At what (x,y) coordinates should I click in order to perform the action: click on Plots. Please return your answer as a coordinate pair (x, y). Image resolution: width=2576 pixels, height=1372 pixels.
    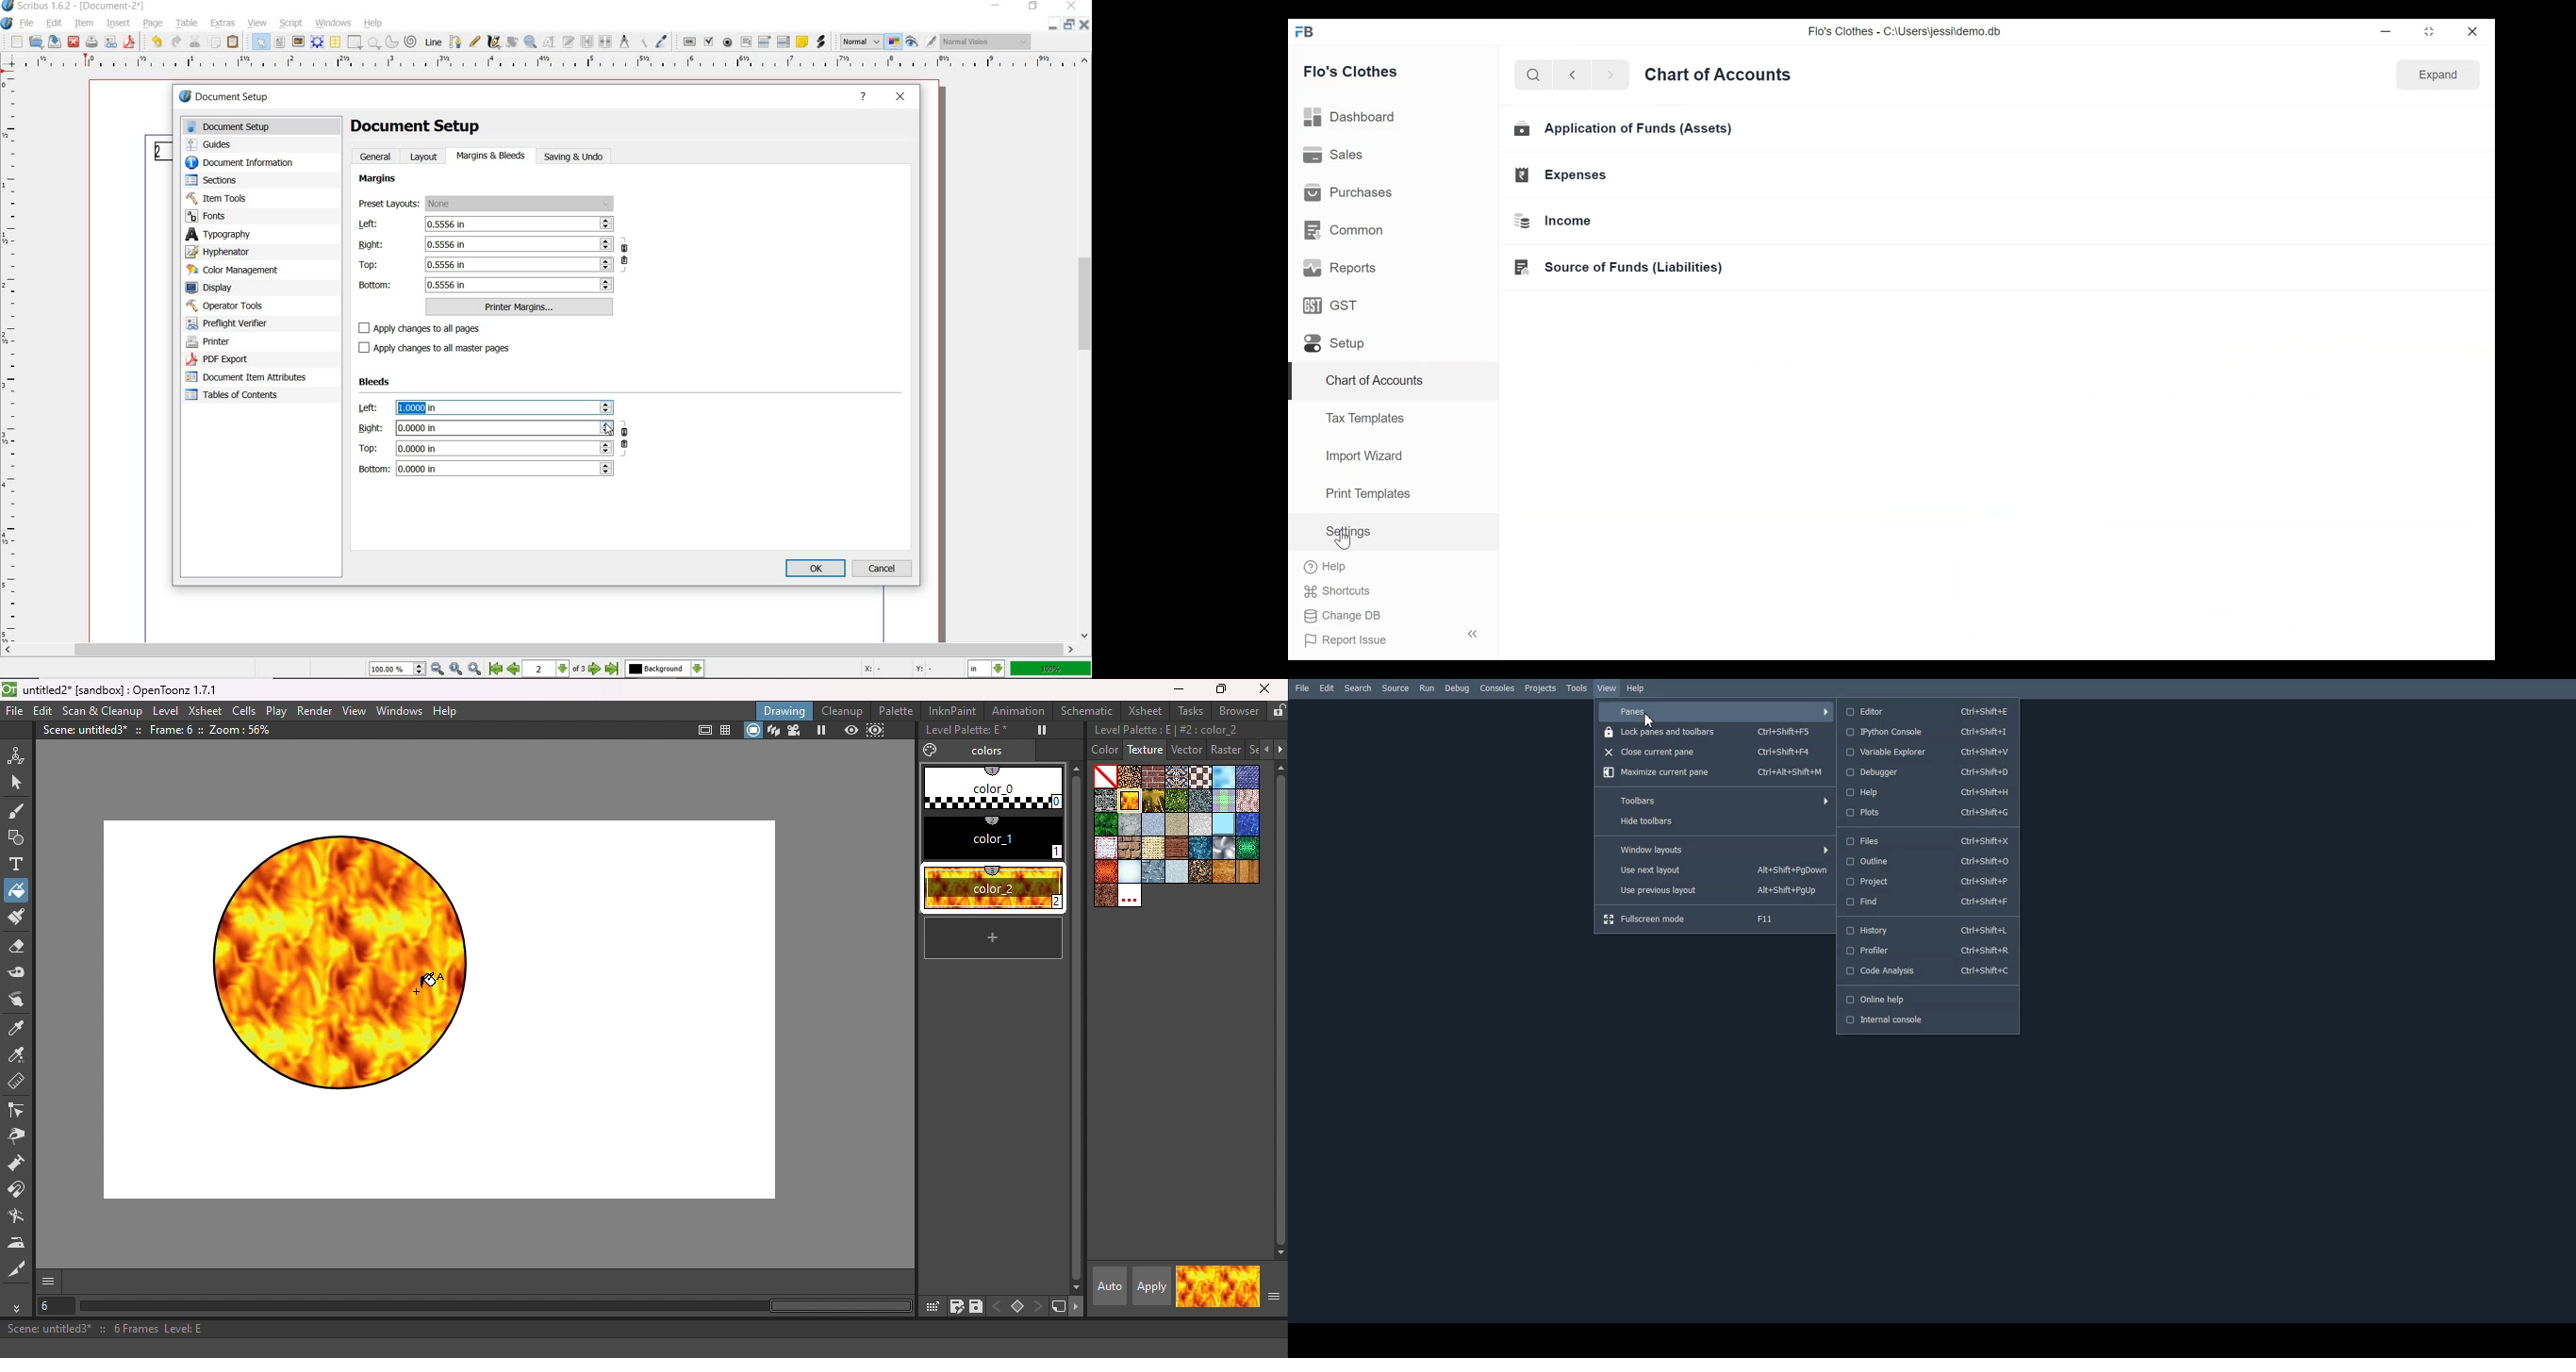
    Looking at the image, I should click on (1927, 813).